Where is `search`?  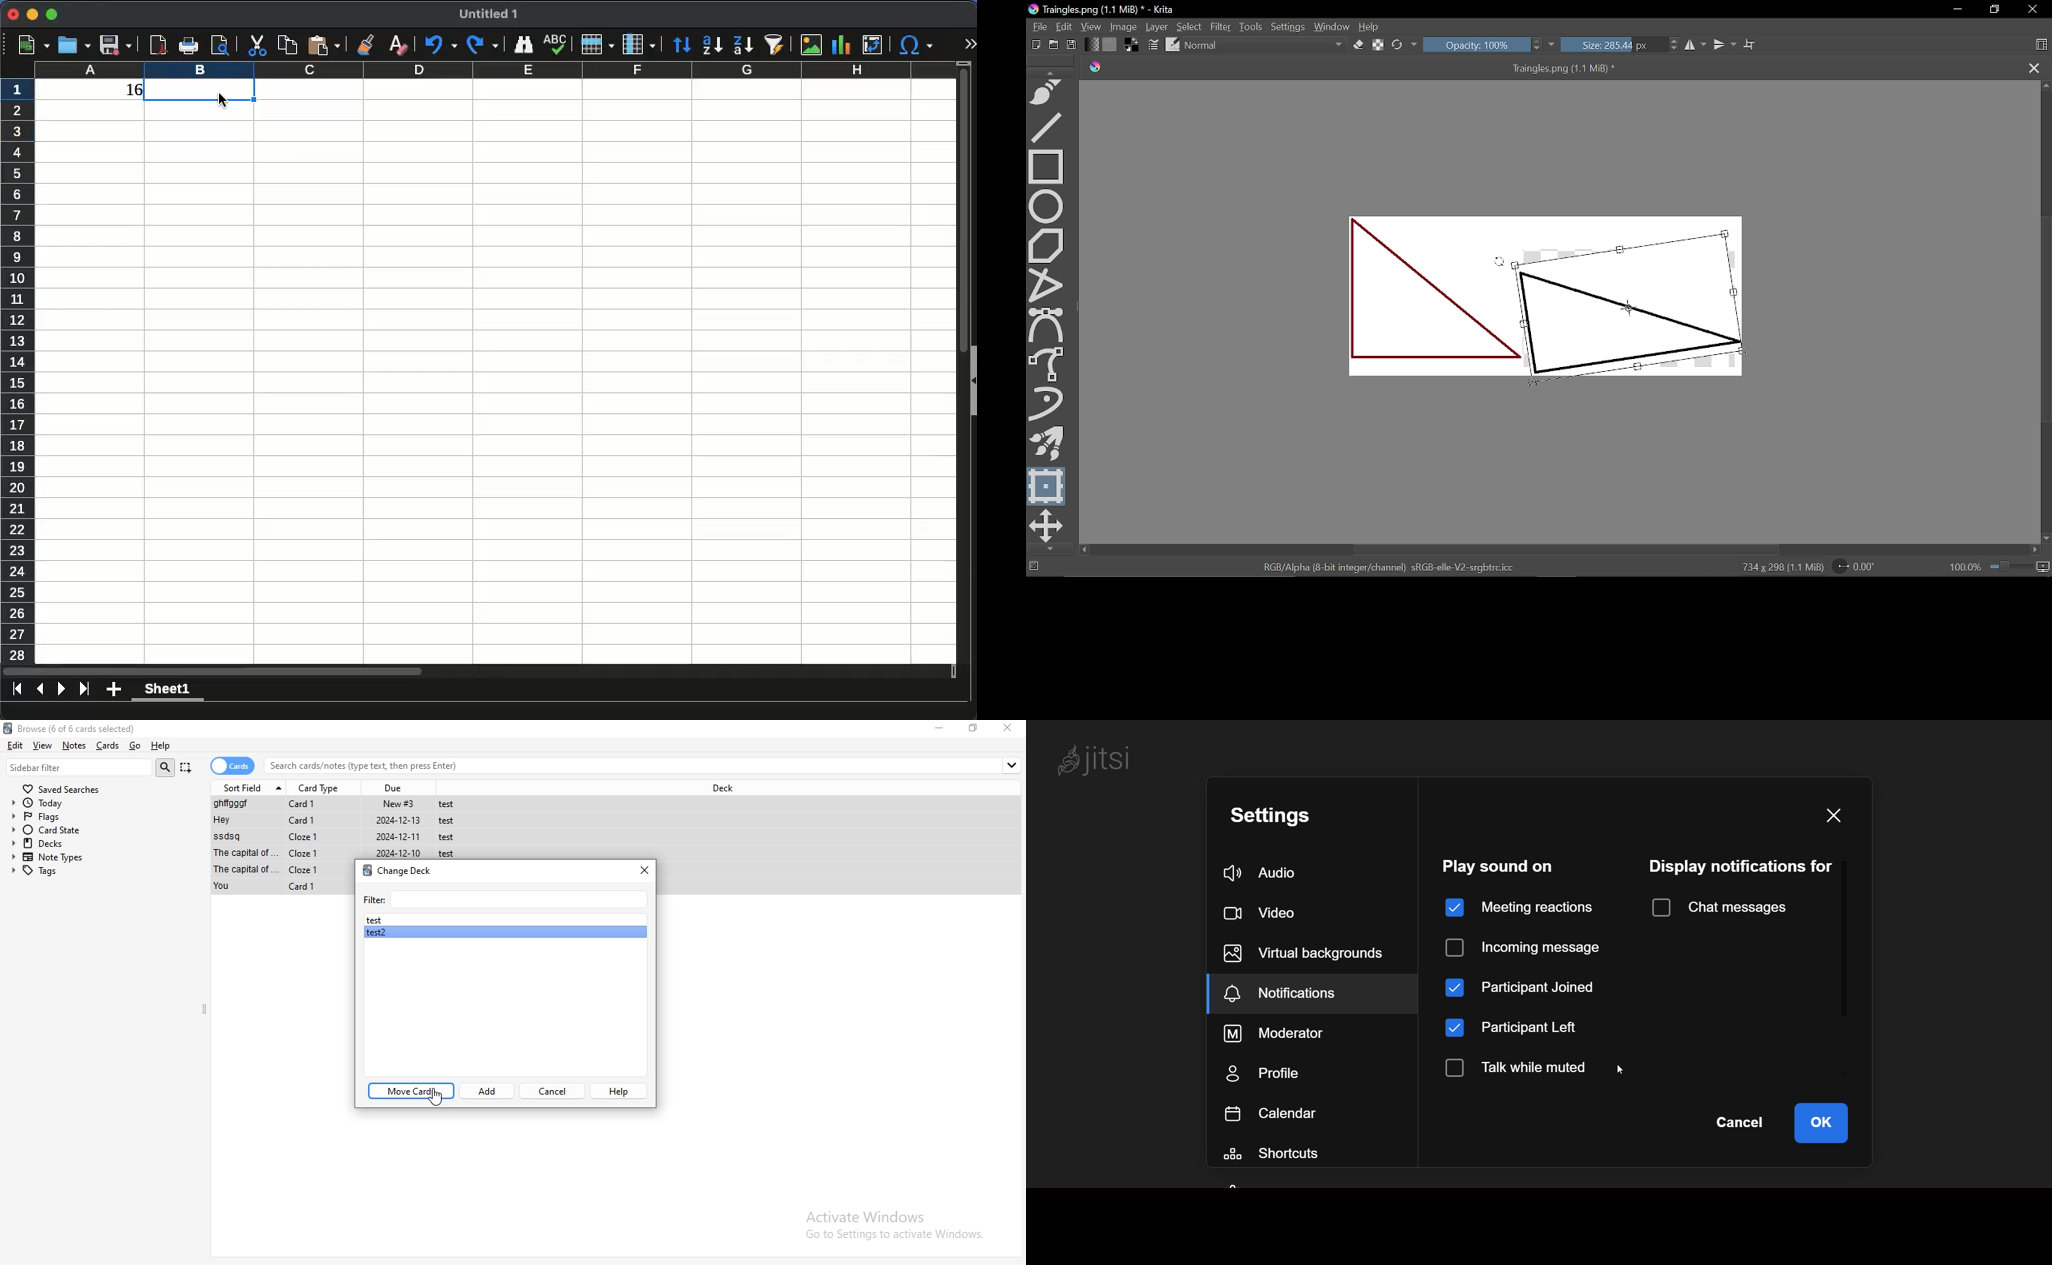
search is located at coordinates (165, 767).